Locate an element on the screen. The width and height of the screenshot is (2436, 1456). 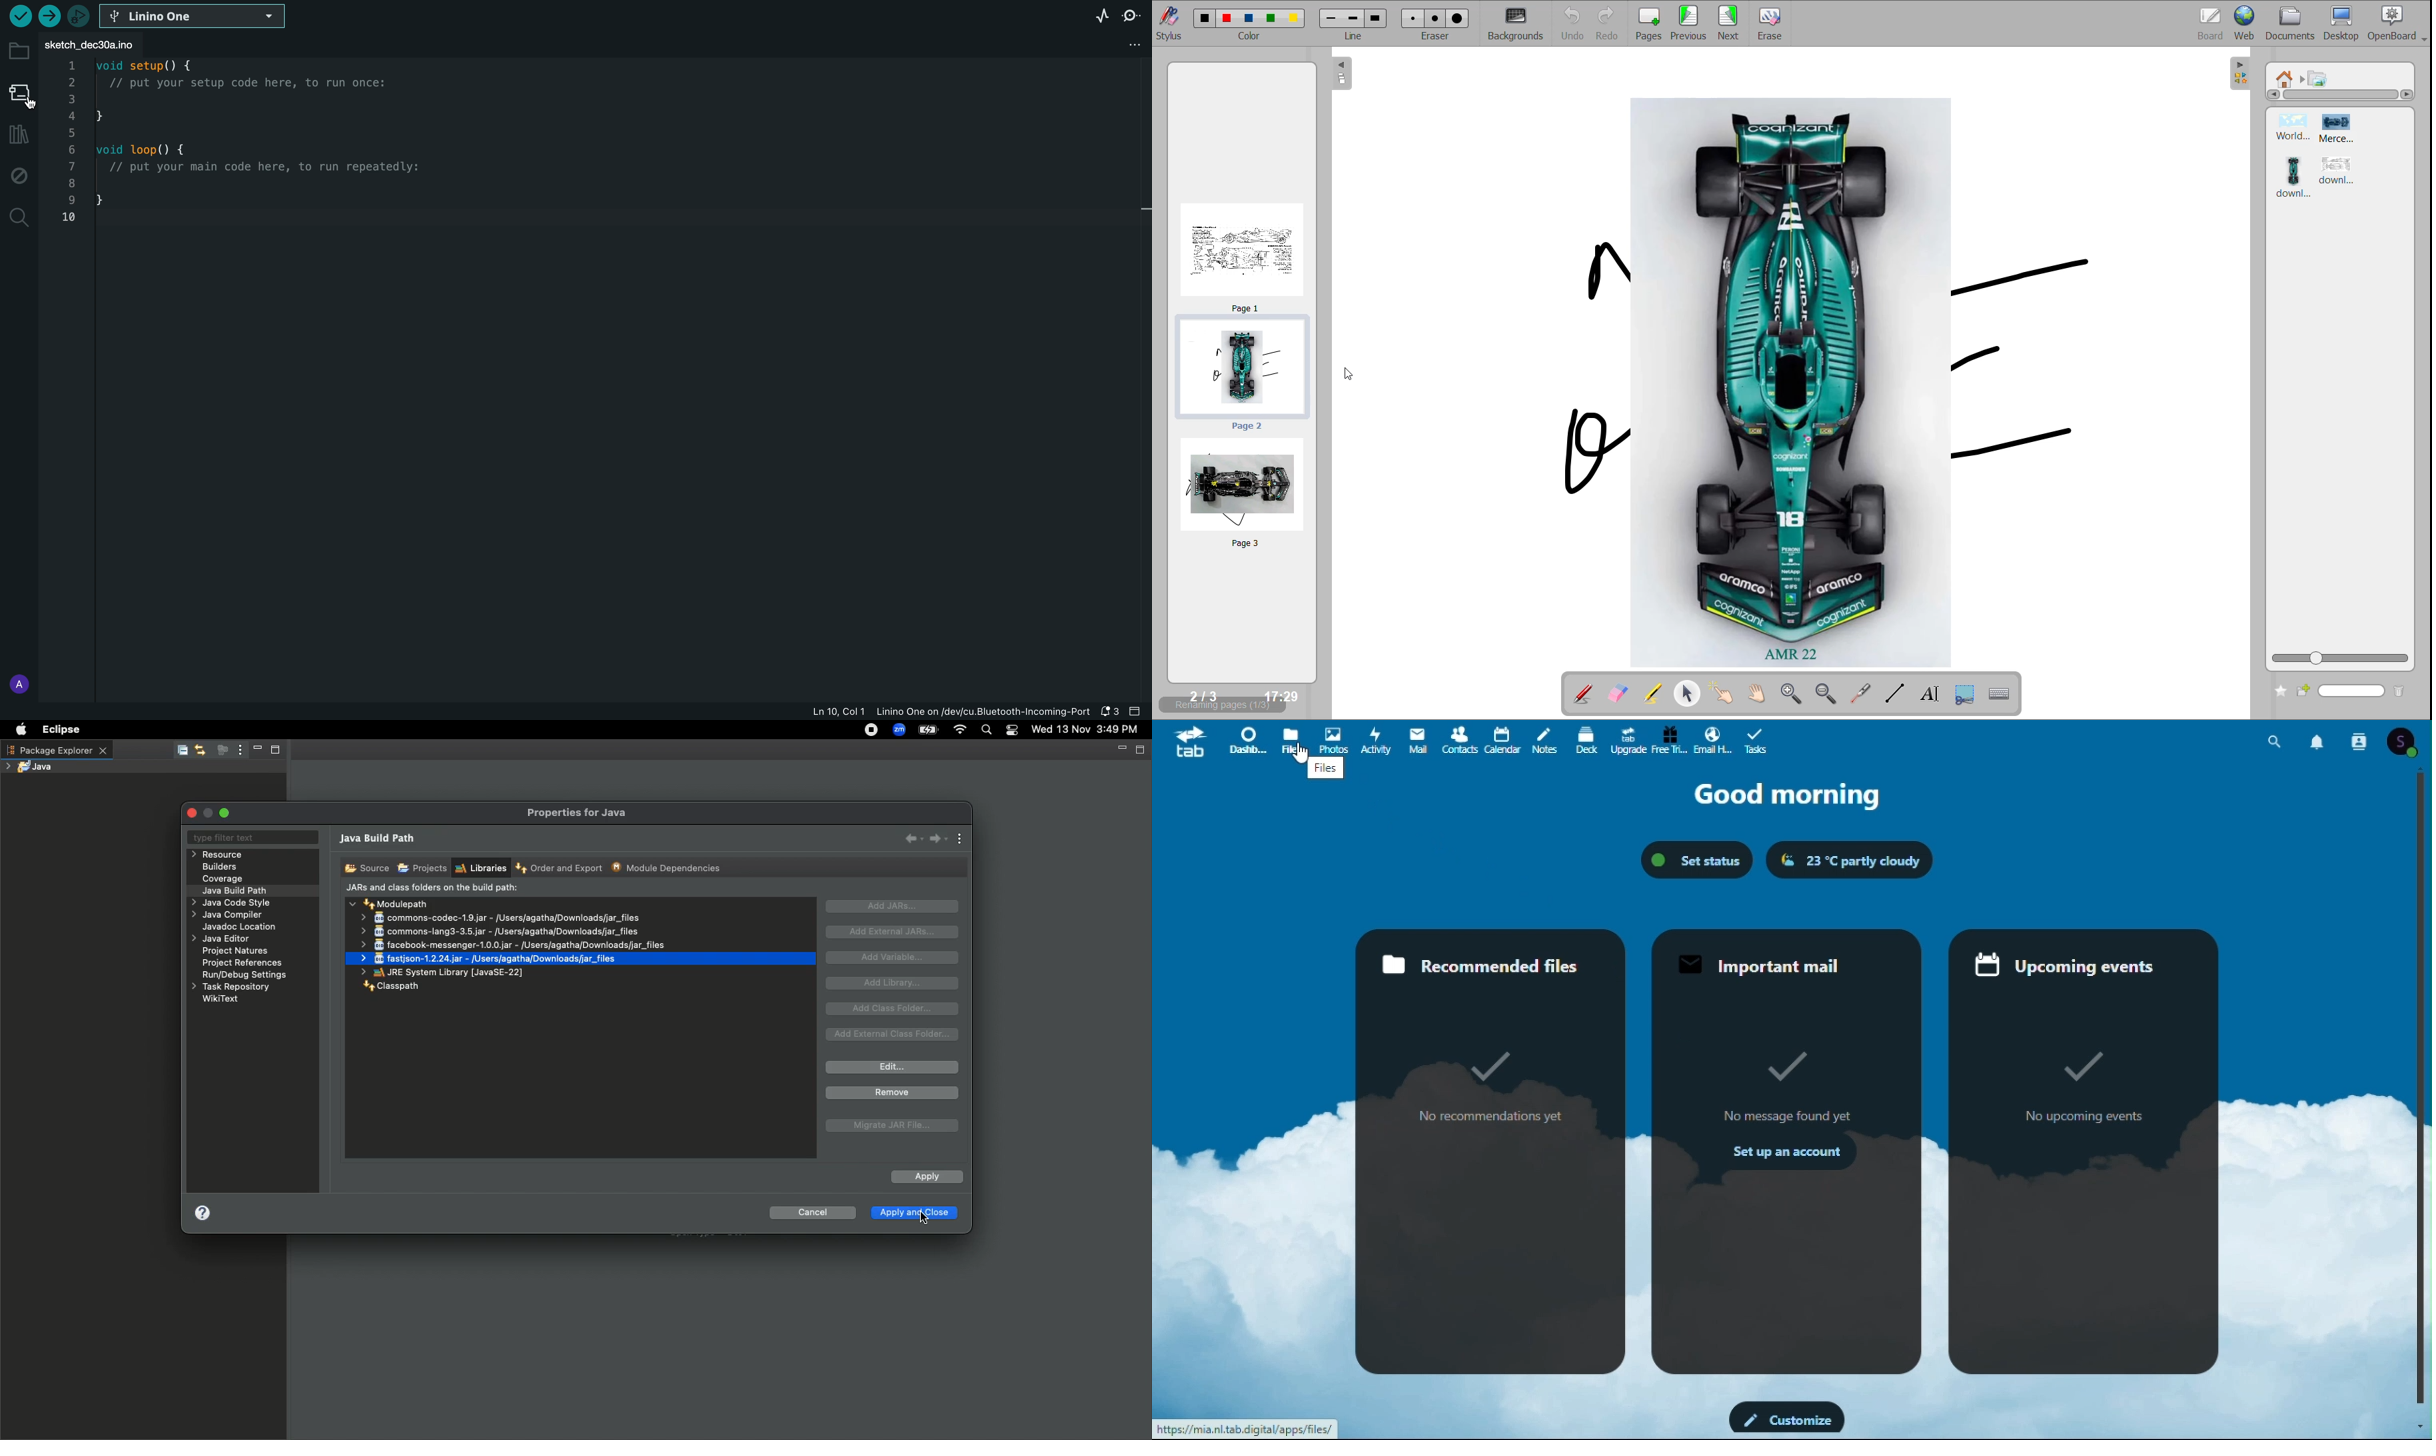
board selecter is located at coordinates (195, 16).